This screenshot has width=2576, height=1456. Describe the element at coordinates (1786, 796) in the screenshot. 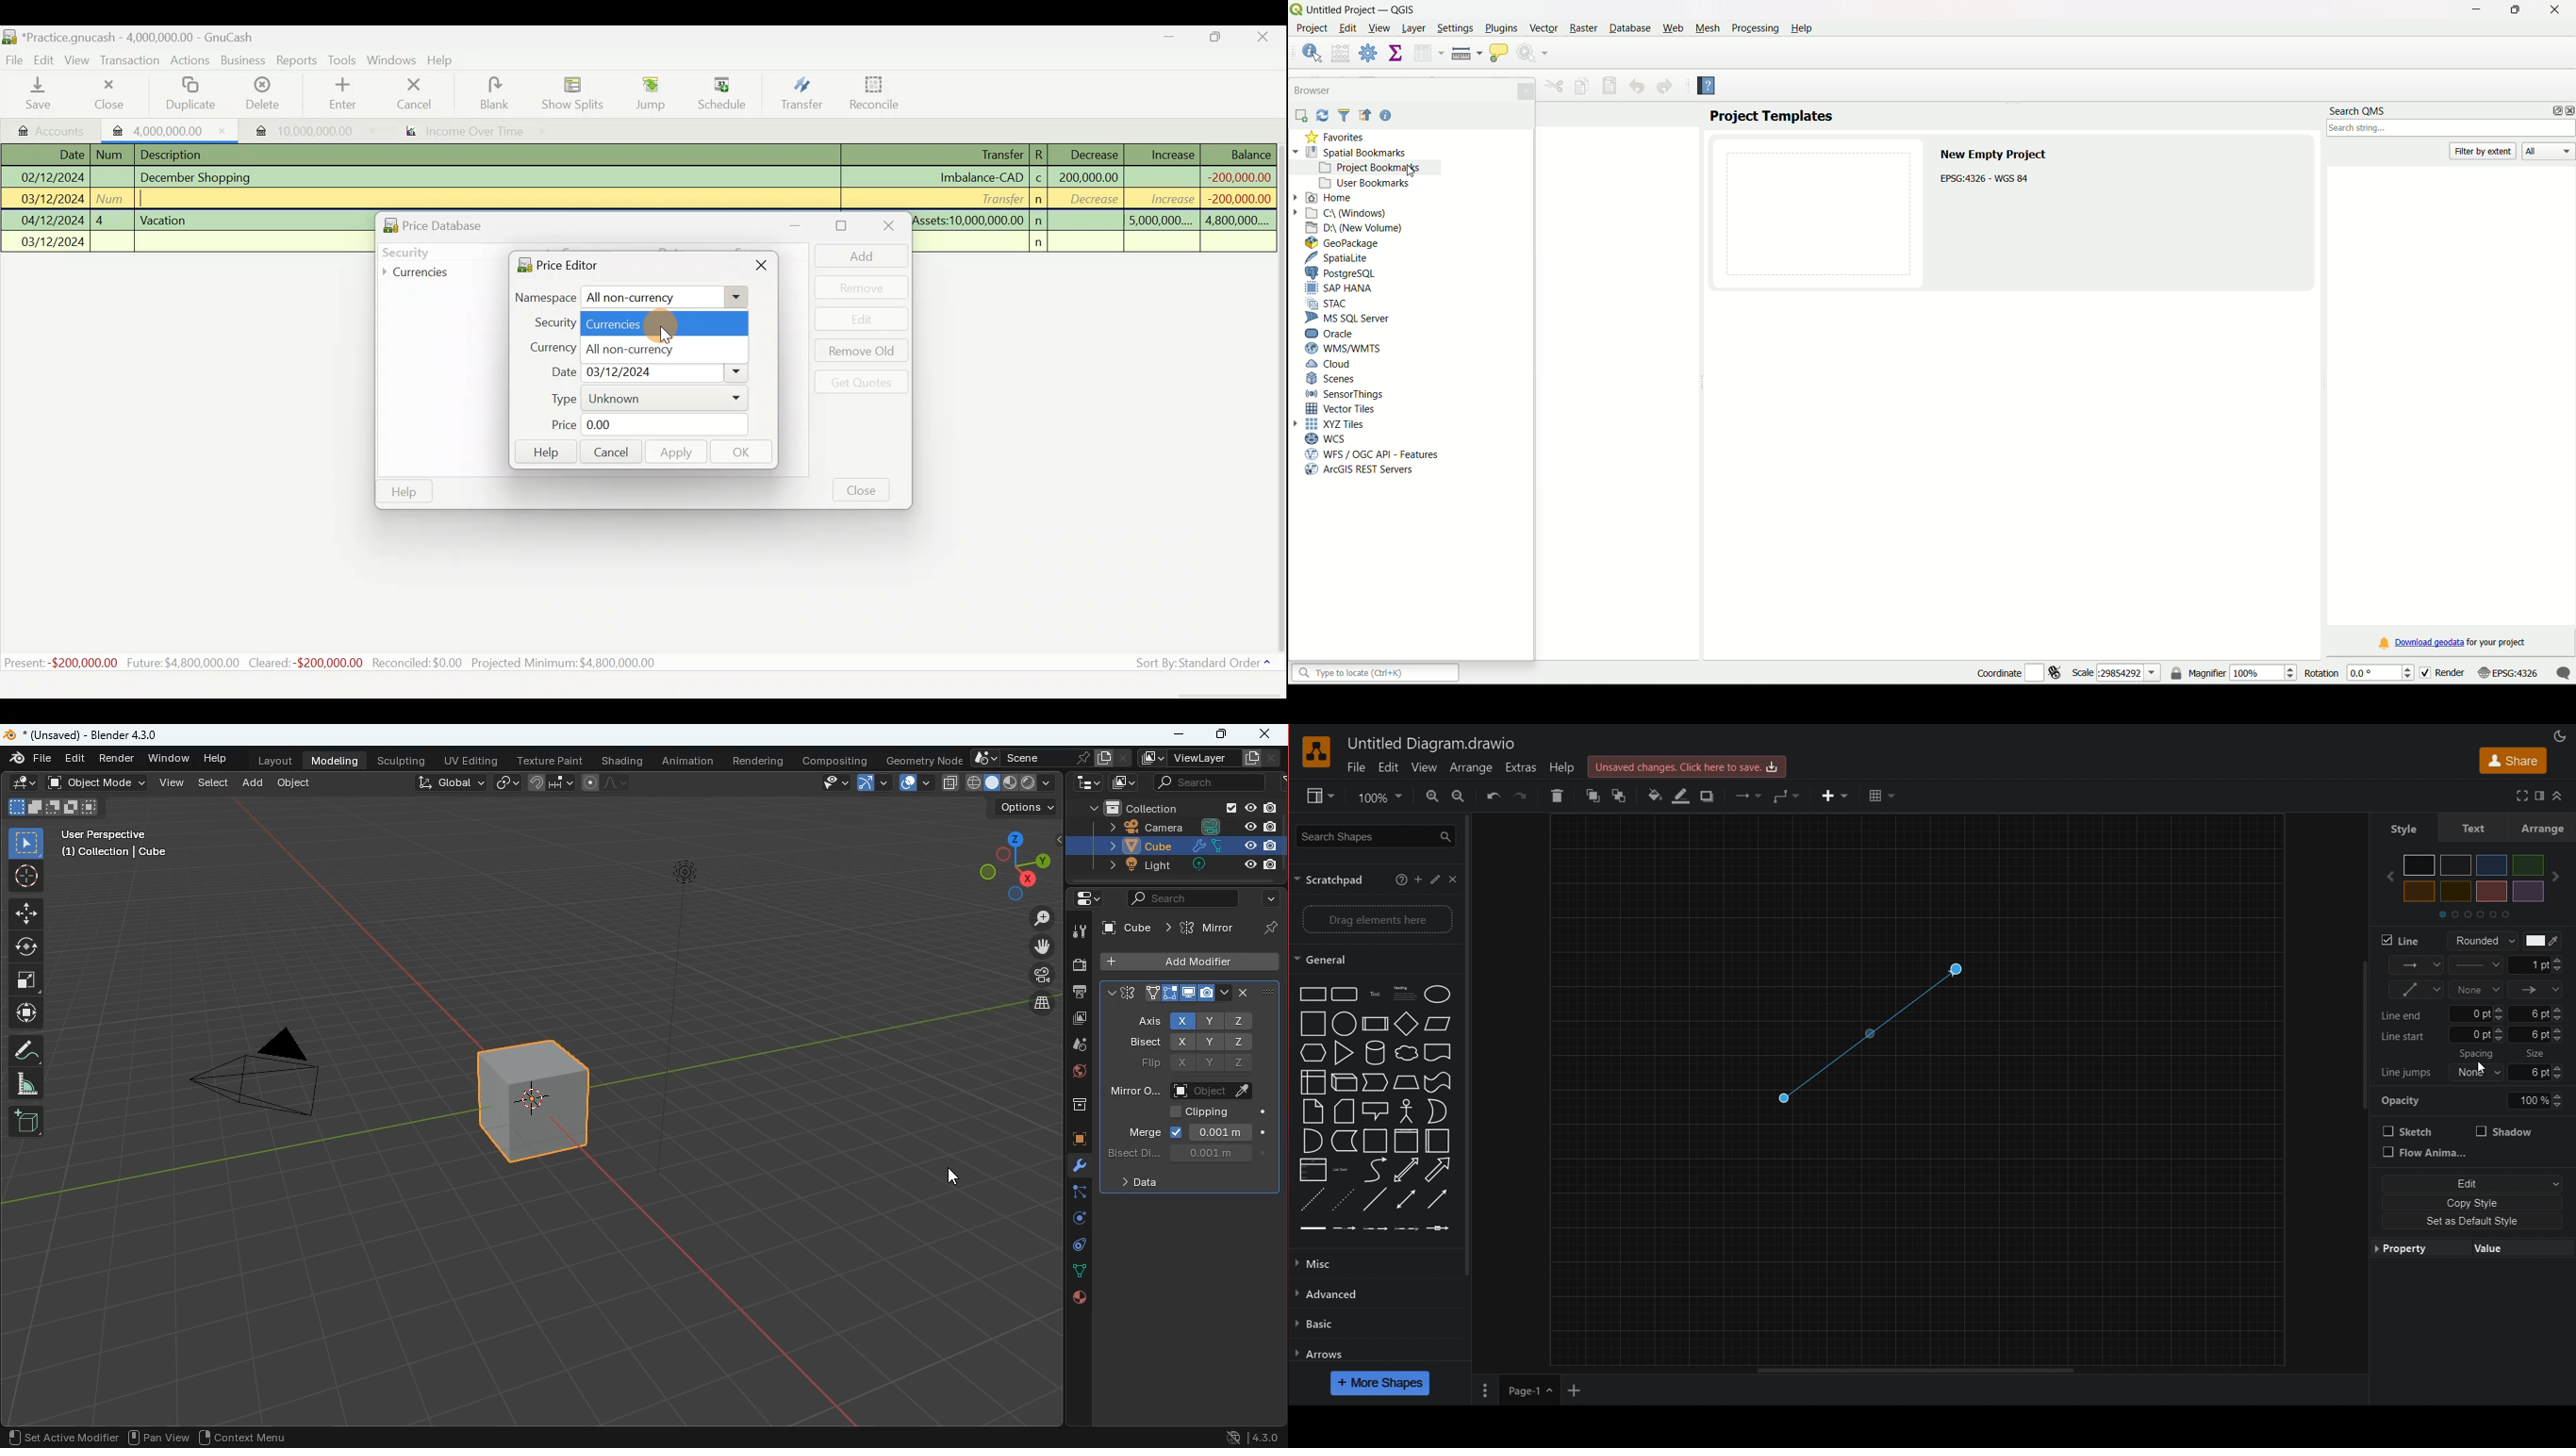

I see `Connector` at that location.